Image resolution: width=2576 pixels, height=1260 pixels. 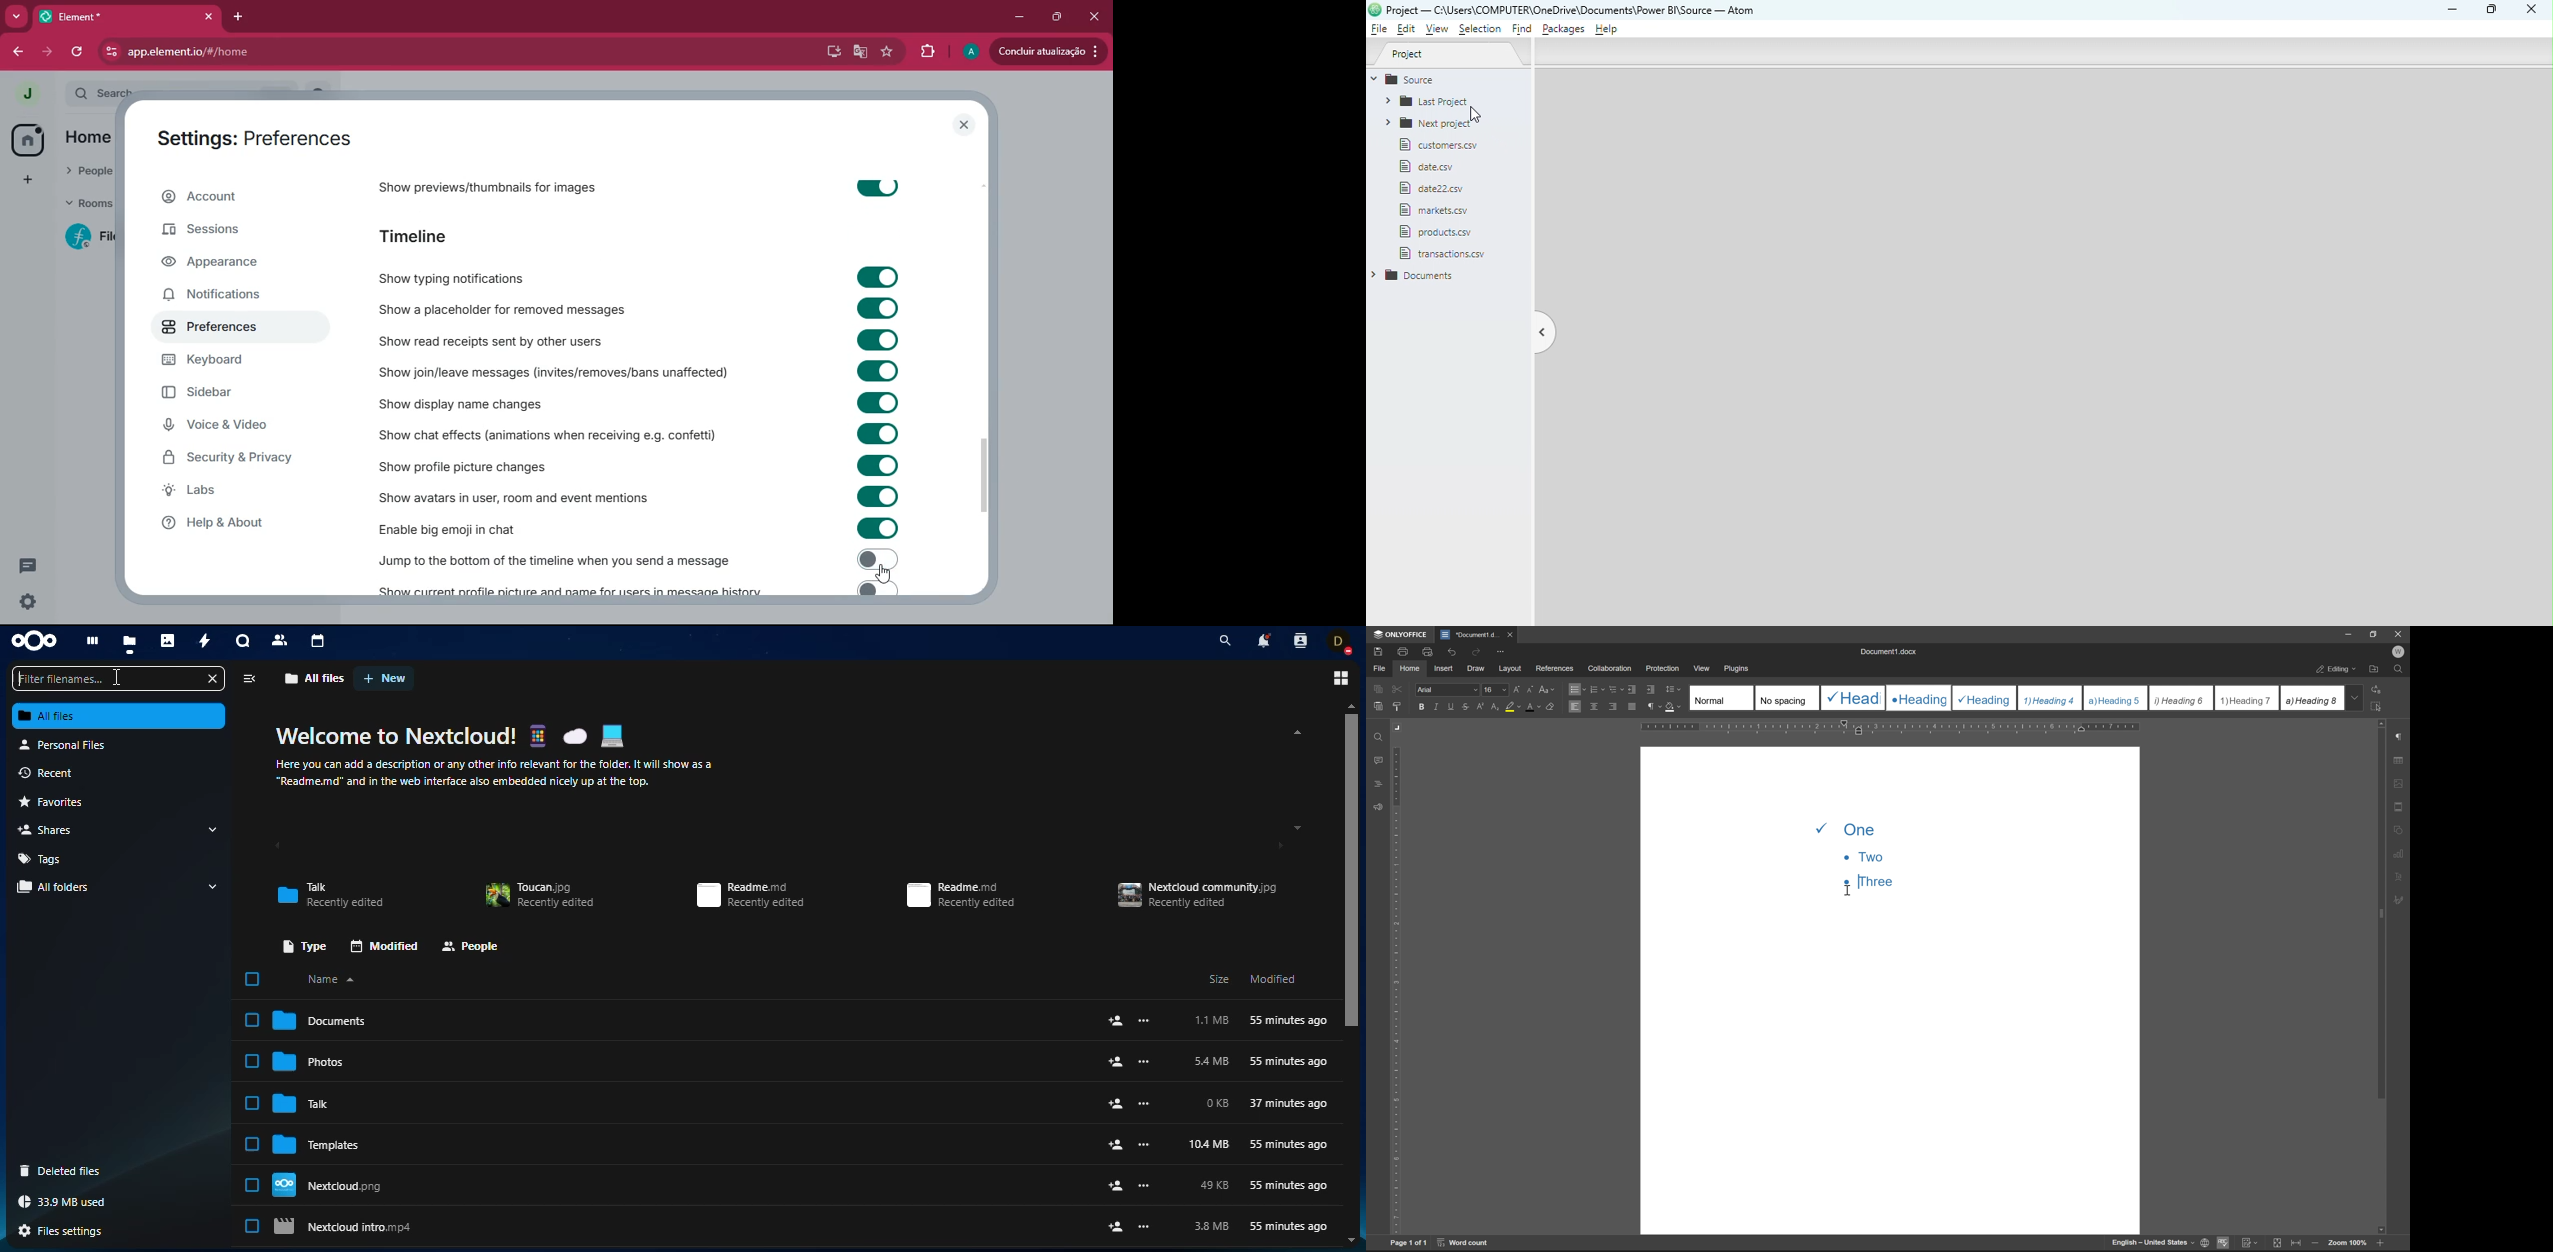 What do you see at coordinates (1467, 706) in the screenshot?
I see `strikethrough` at bounding box center [1467, 706].